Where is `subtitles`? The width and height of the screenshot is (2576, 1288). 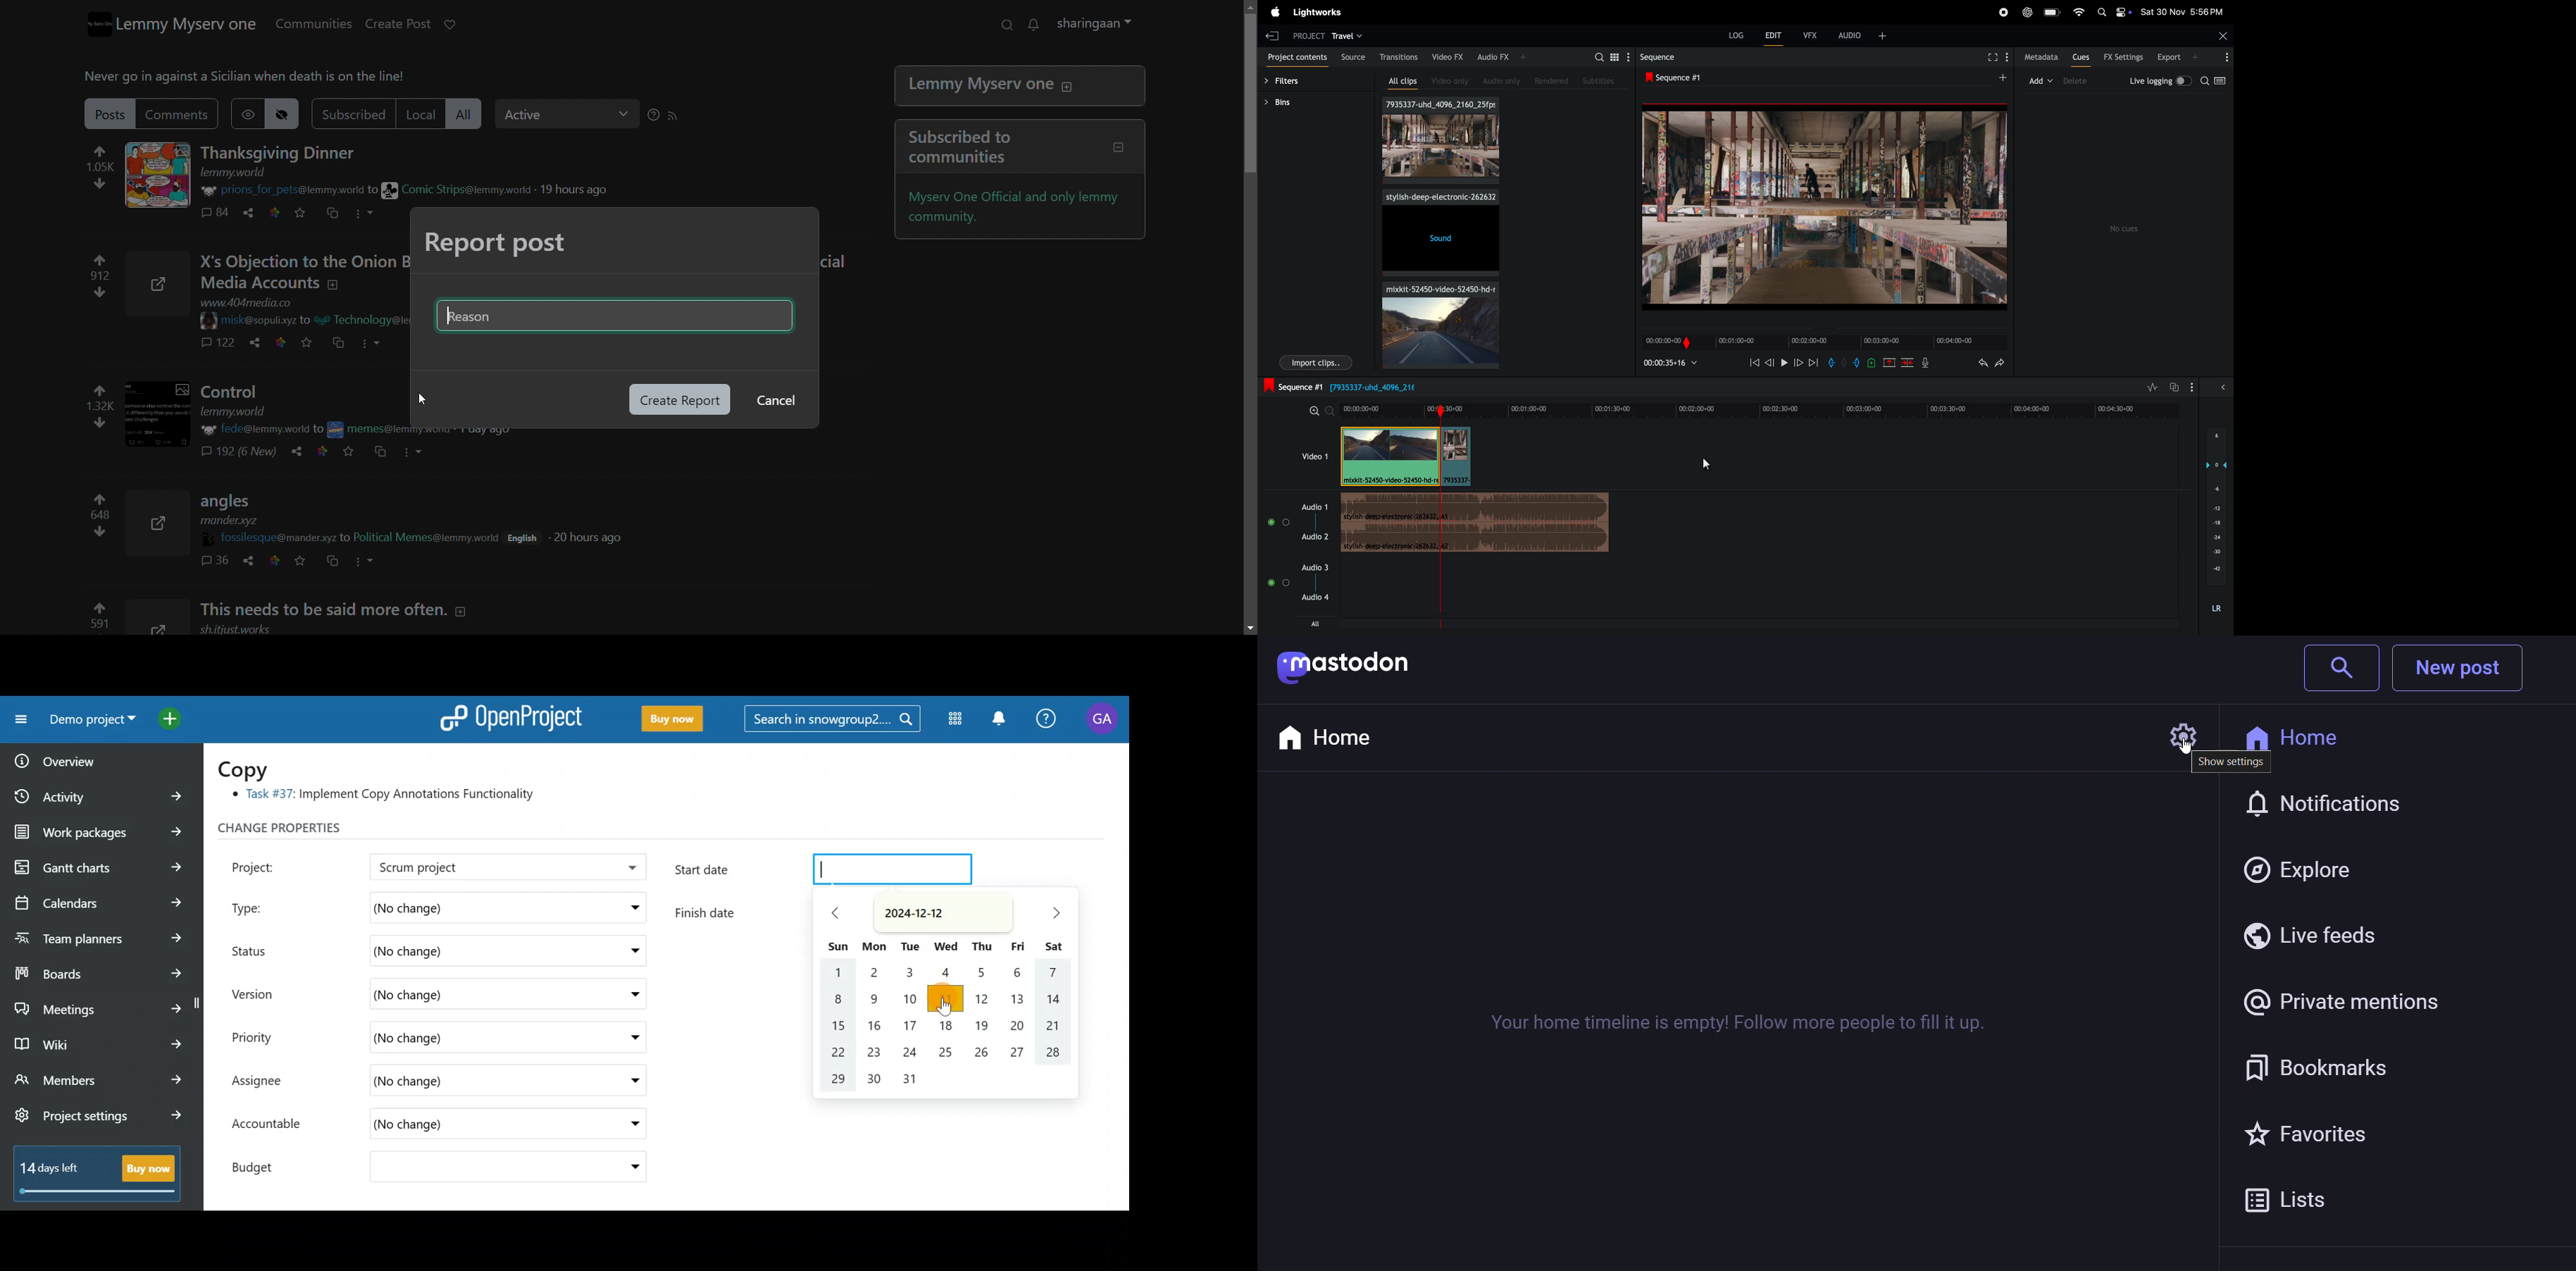 subtitles is located at coordinates (1599, 79).